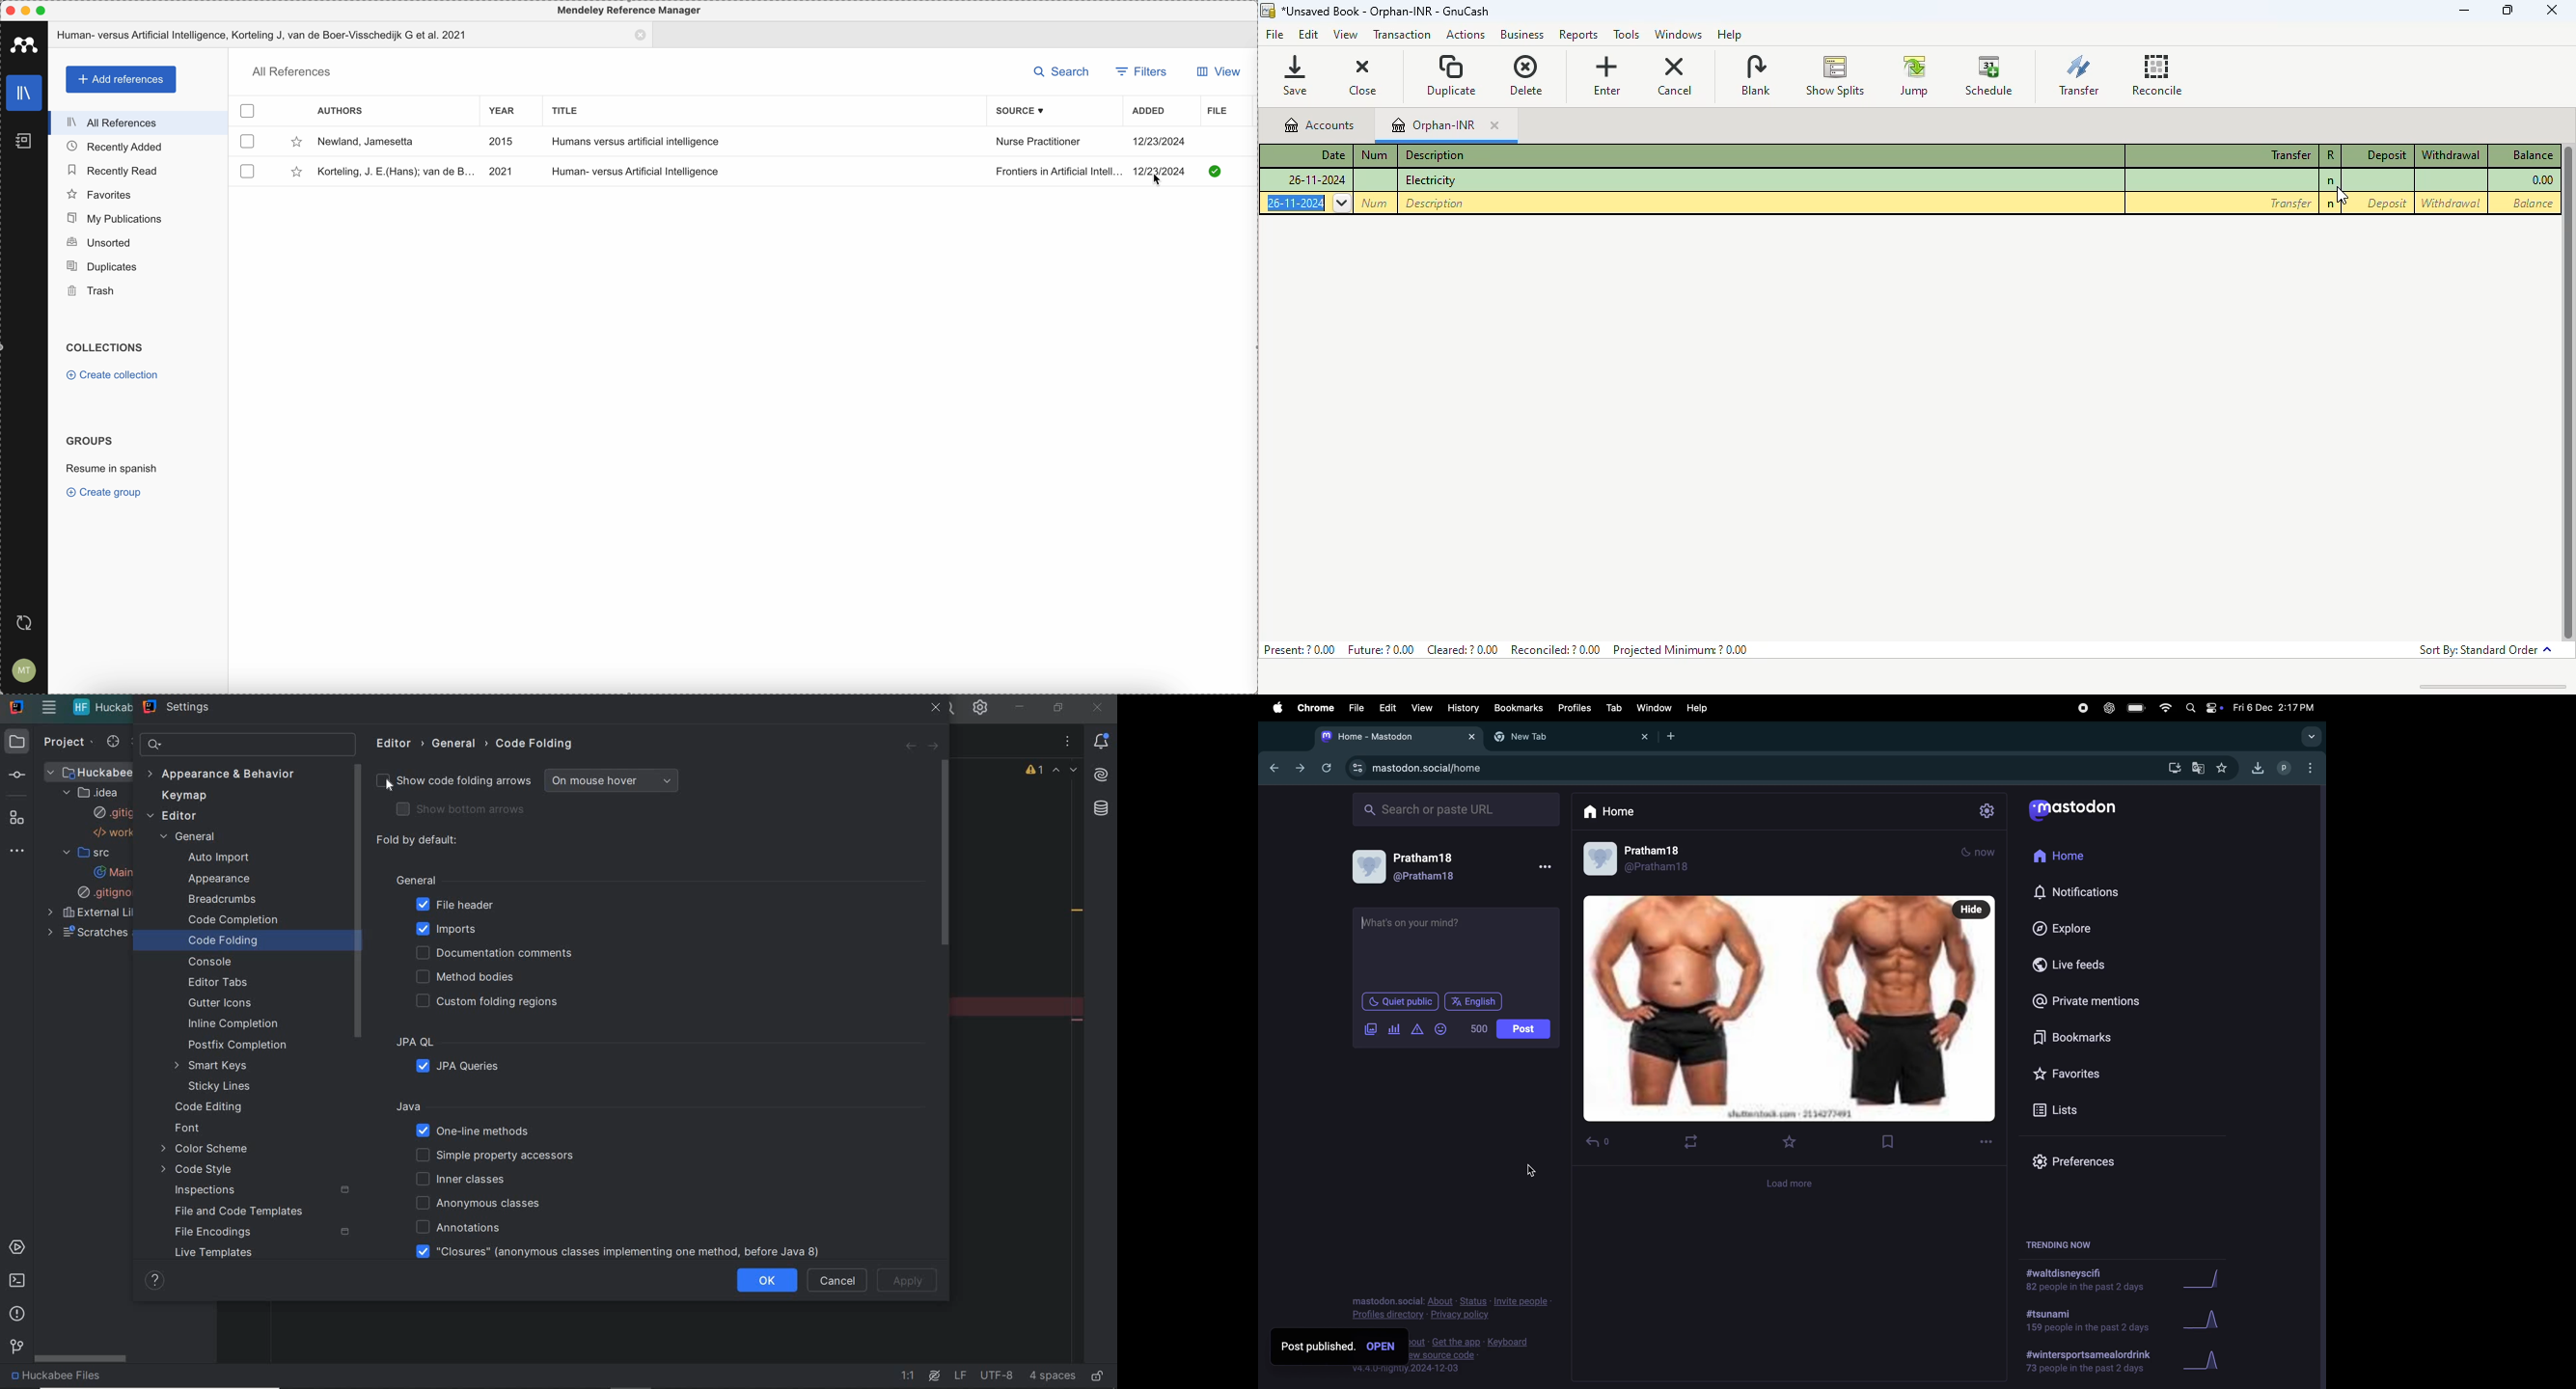  What do you see at coordinates (2164, 707) in the screenshot?
I see `wifi` at bounding box center [2164, 707].